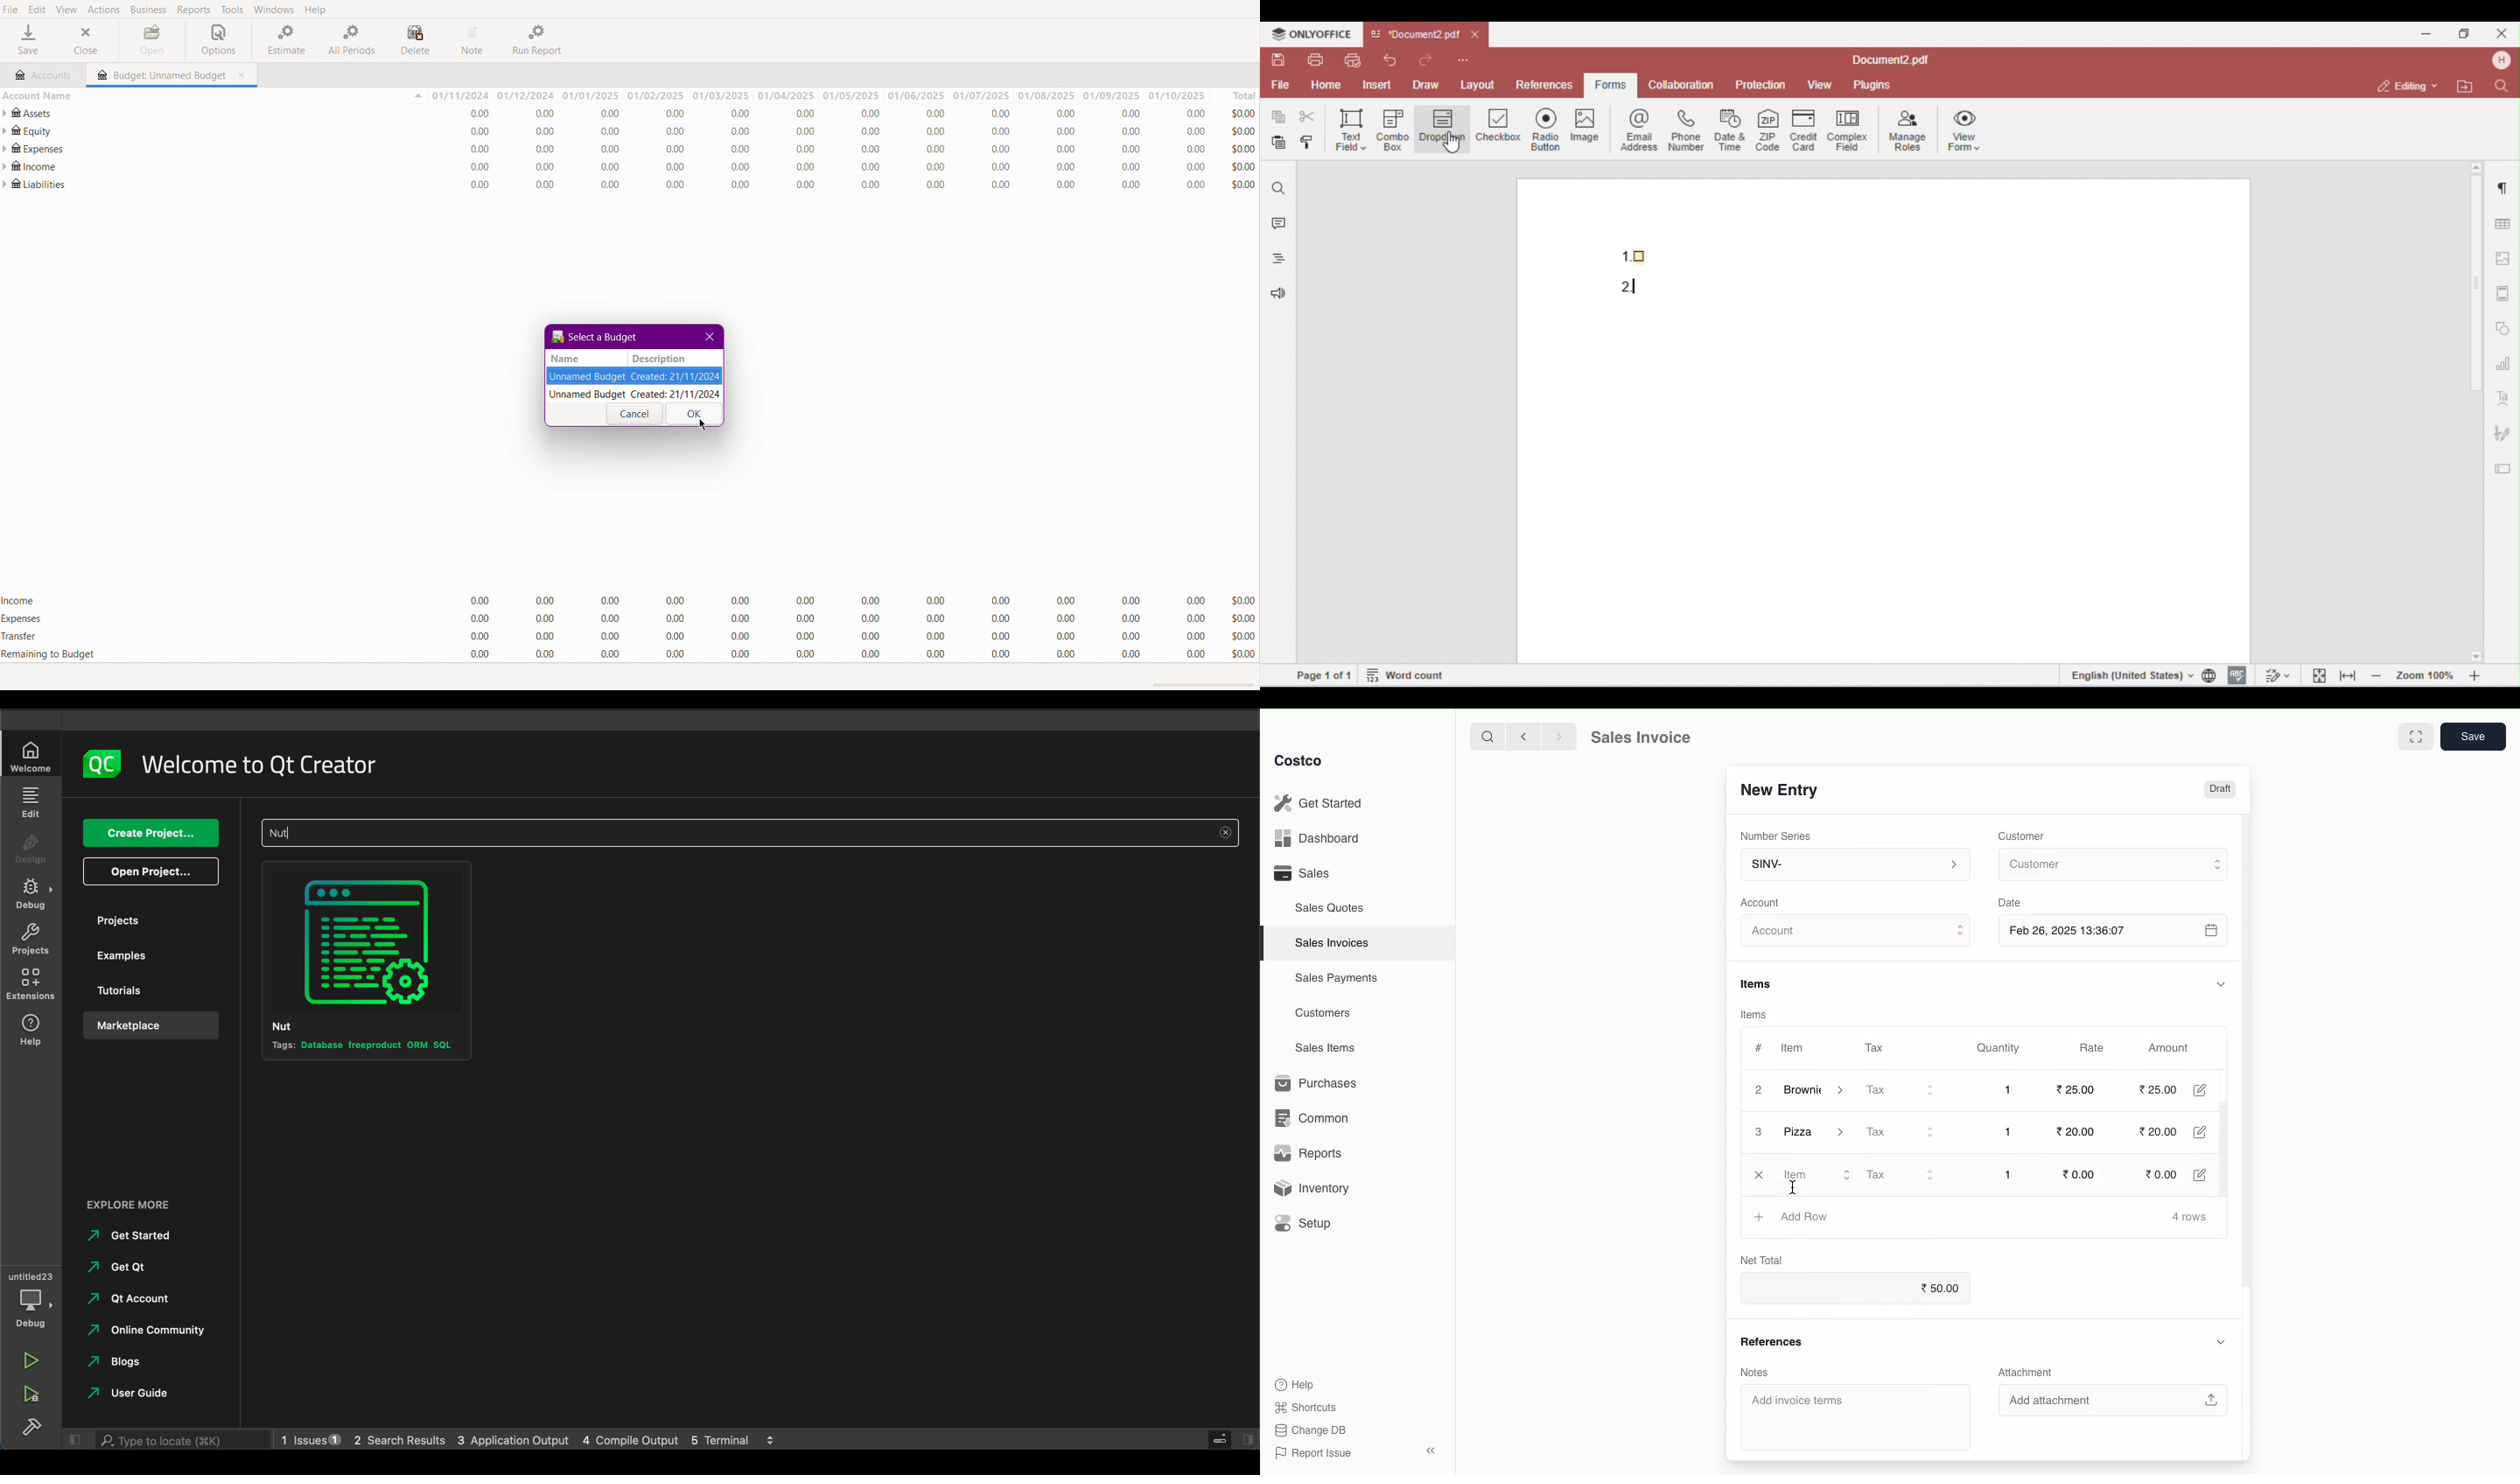 This screenshot has width=2520, height=1484. Describe the element at coordinates (838, 634) in the screenshot. I see `Transfers` at that location.